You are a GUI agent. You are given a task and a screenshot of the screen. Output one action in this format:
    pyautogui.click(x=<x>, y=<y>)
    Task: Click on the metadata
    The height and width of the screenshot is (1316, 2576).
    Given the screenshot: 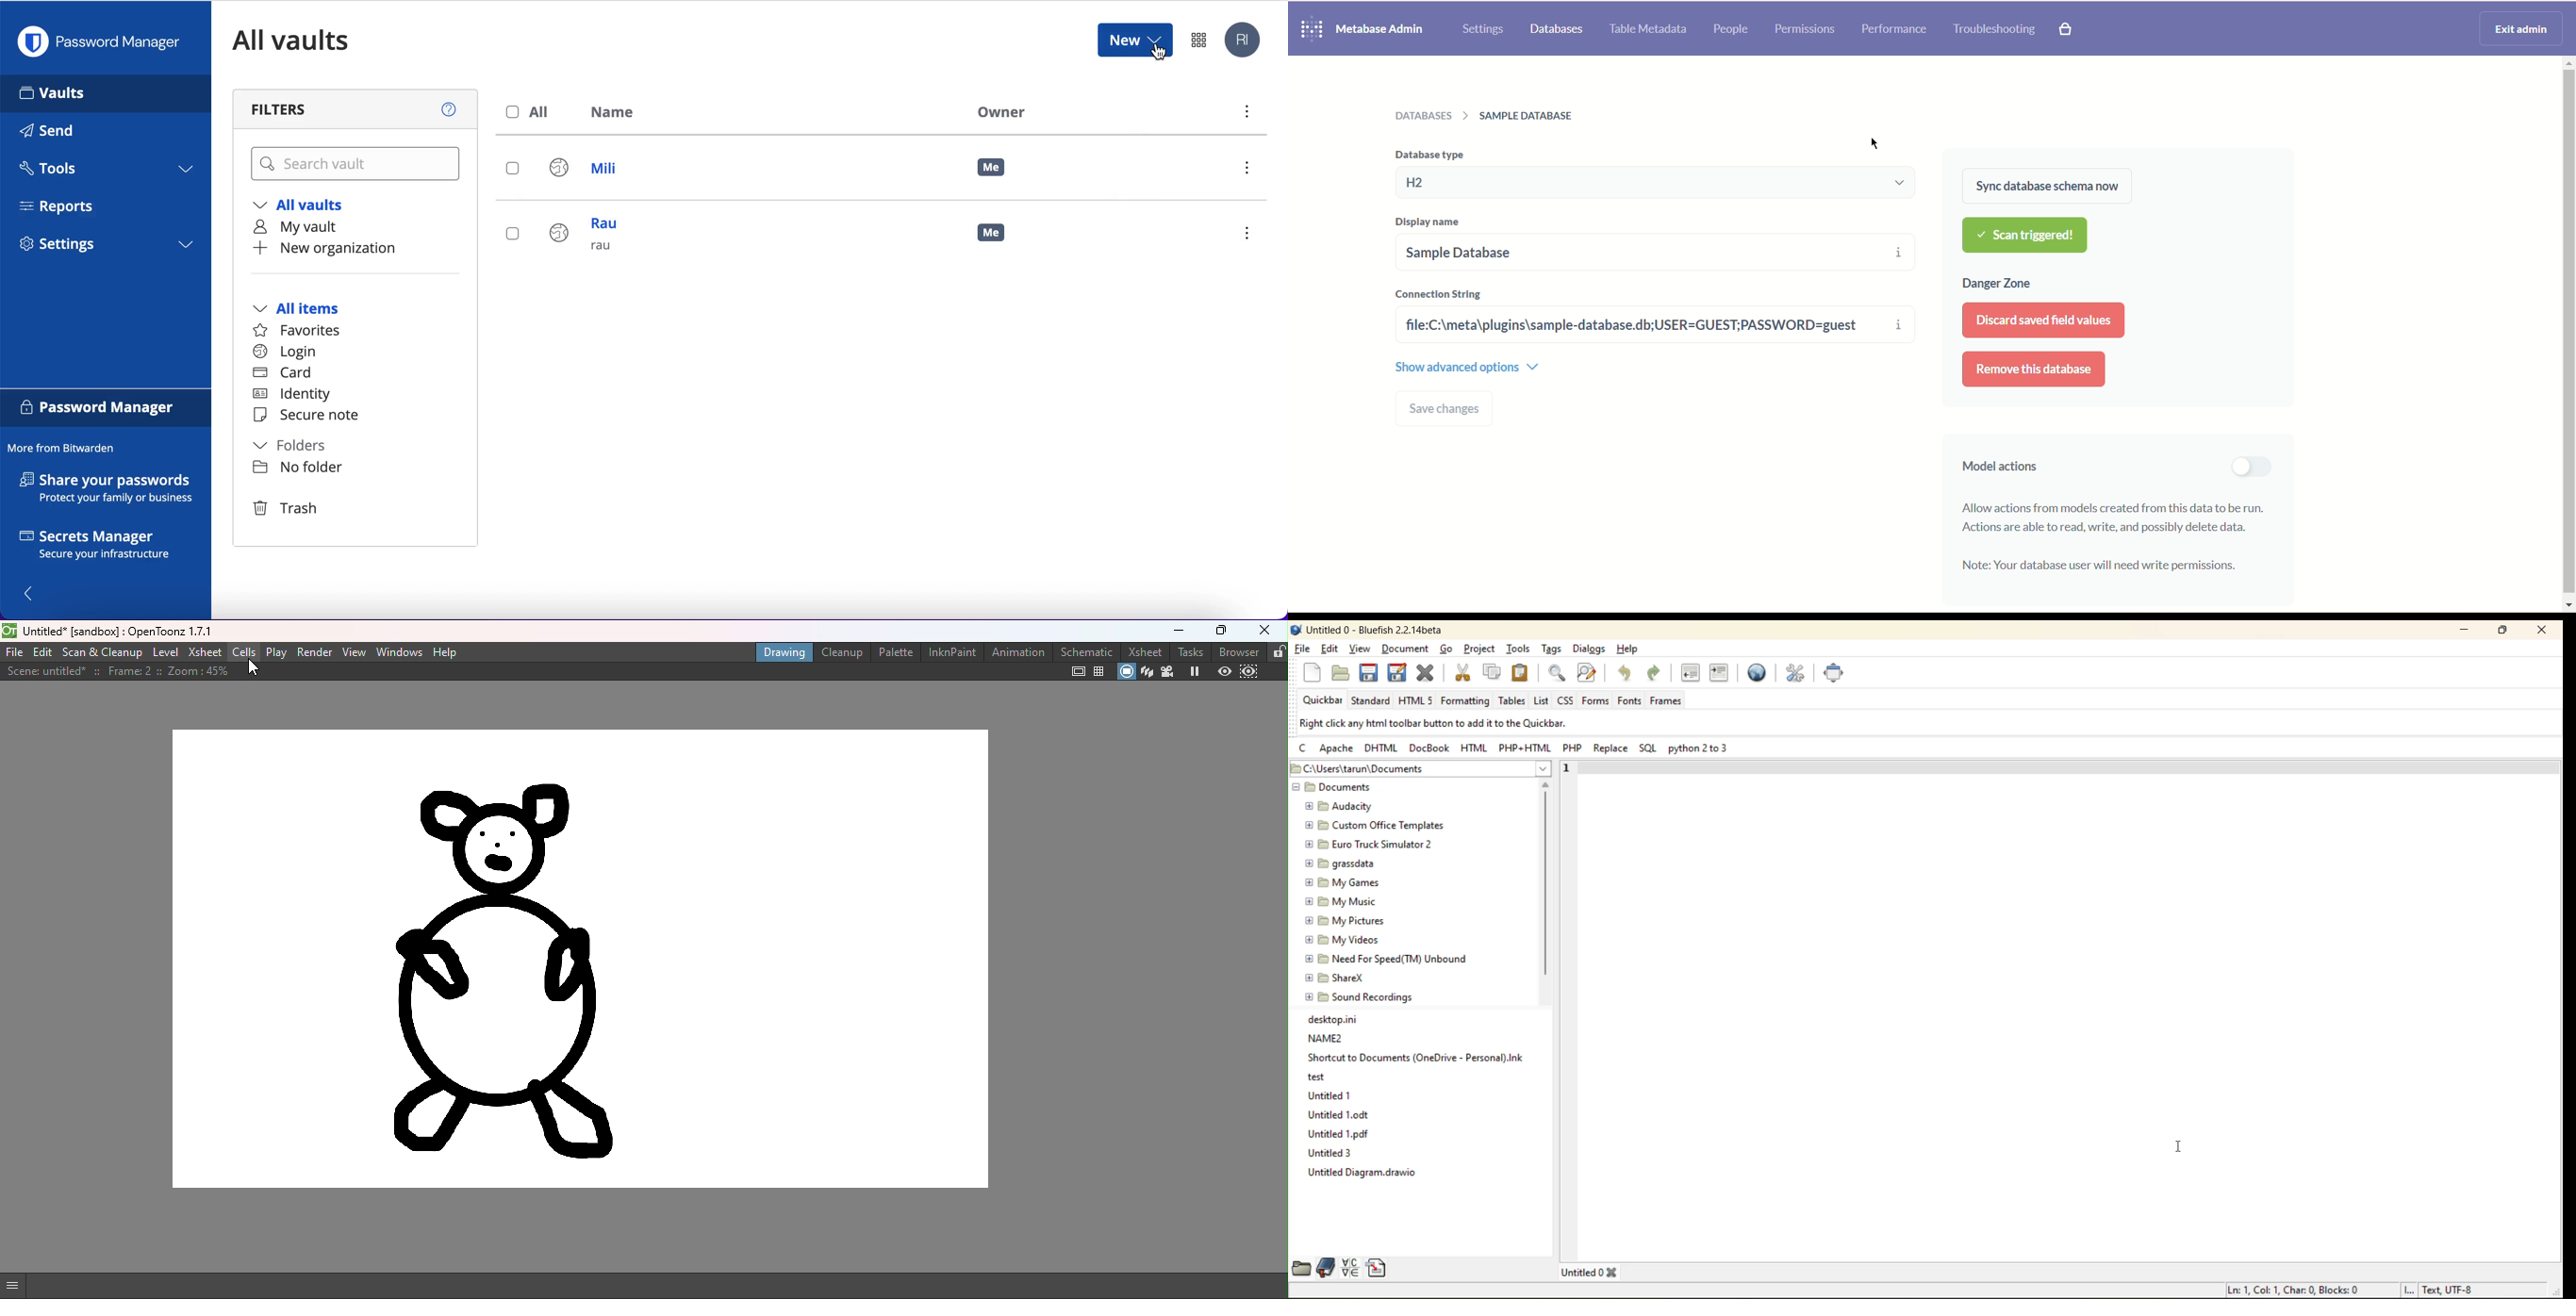 What is the action you would take?
    pyautogui.click(x=2349, y=1290)
    